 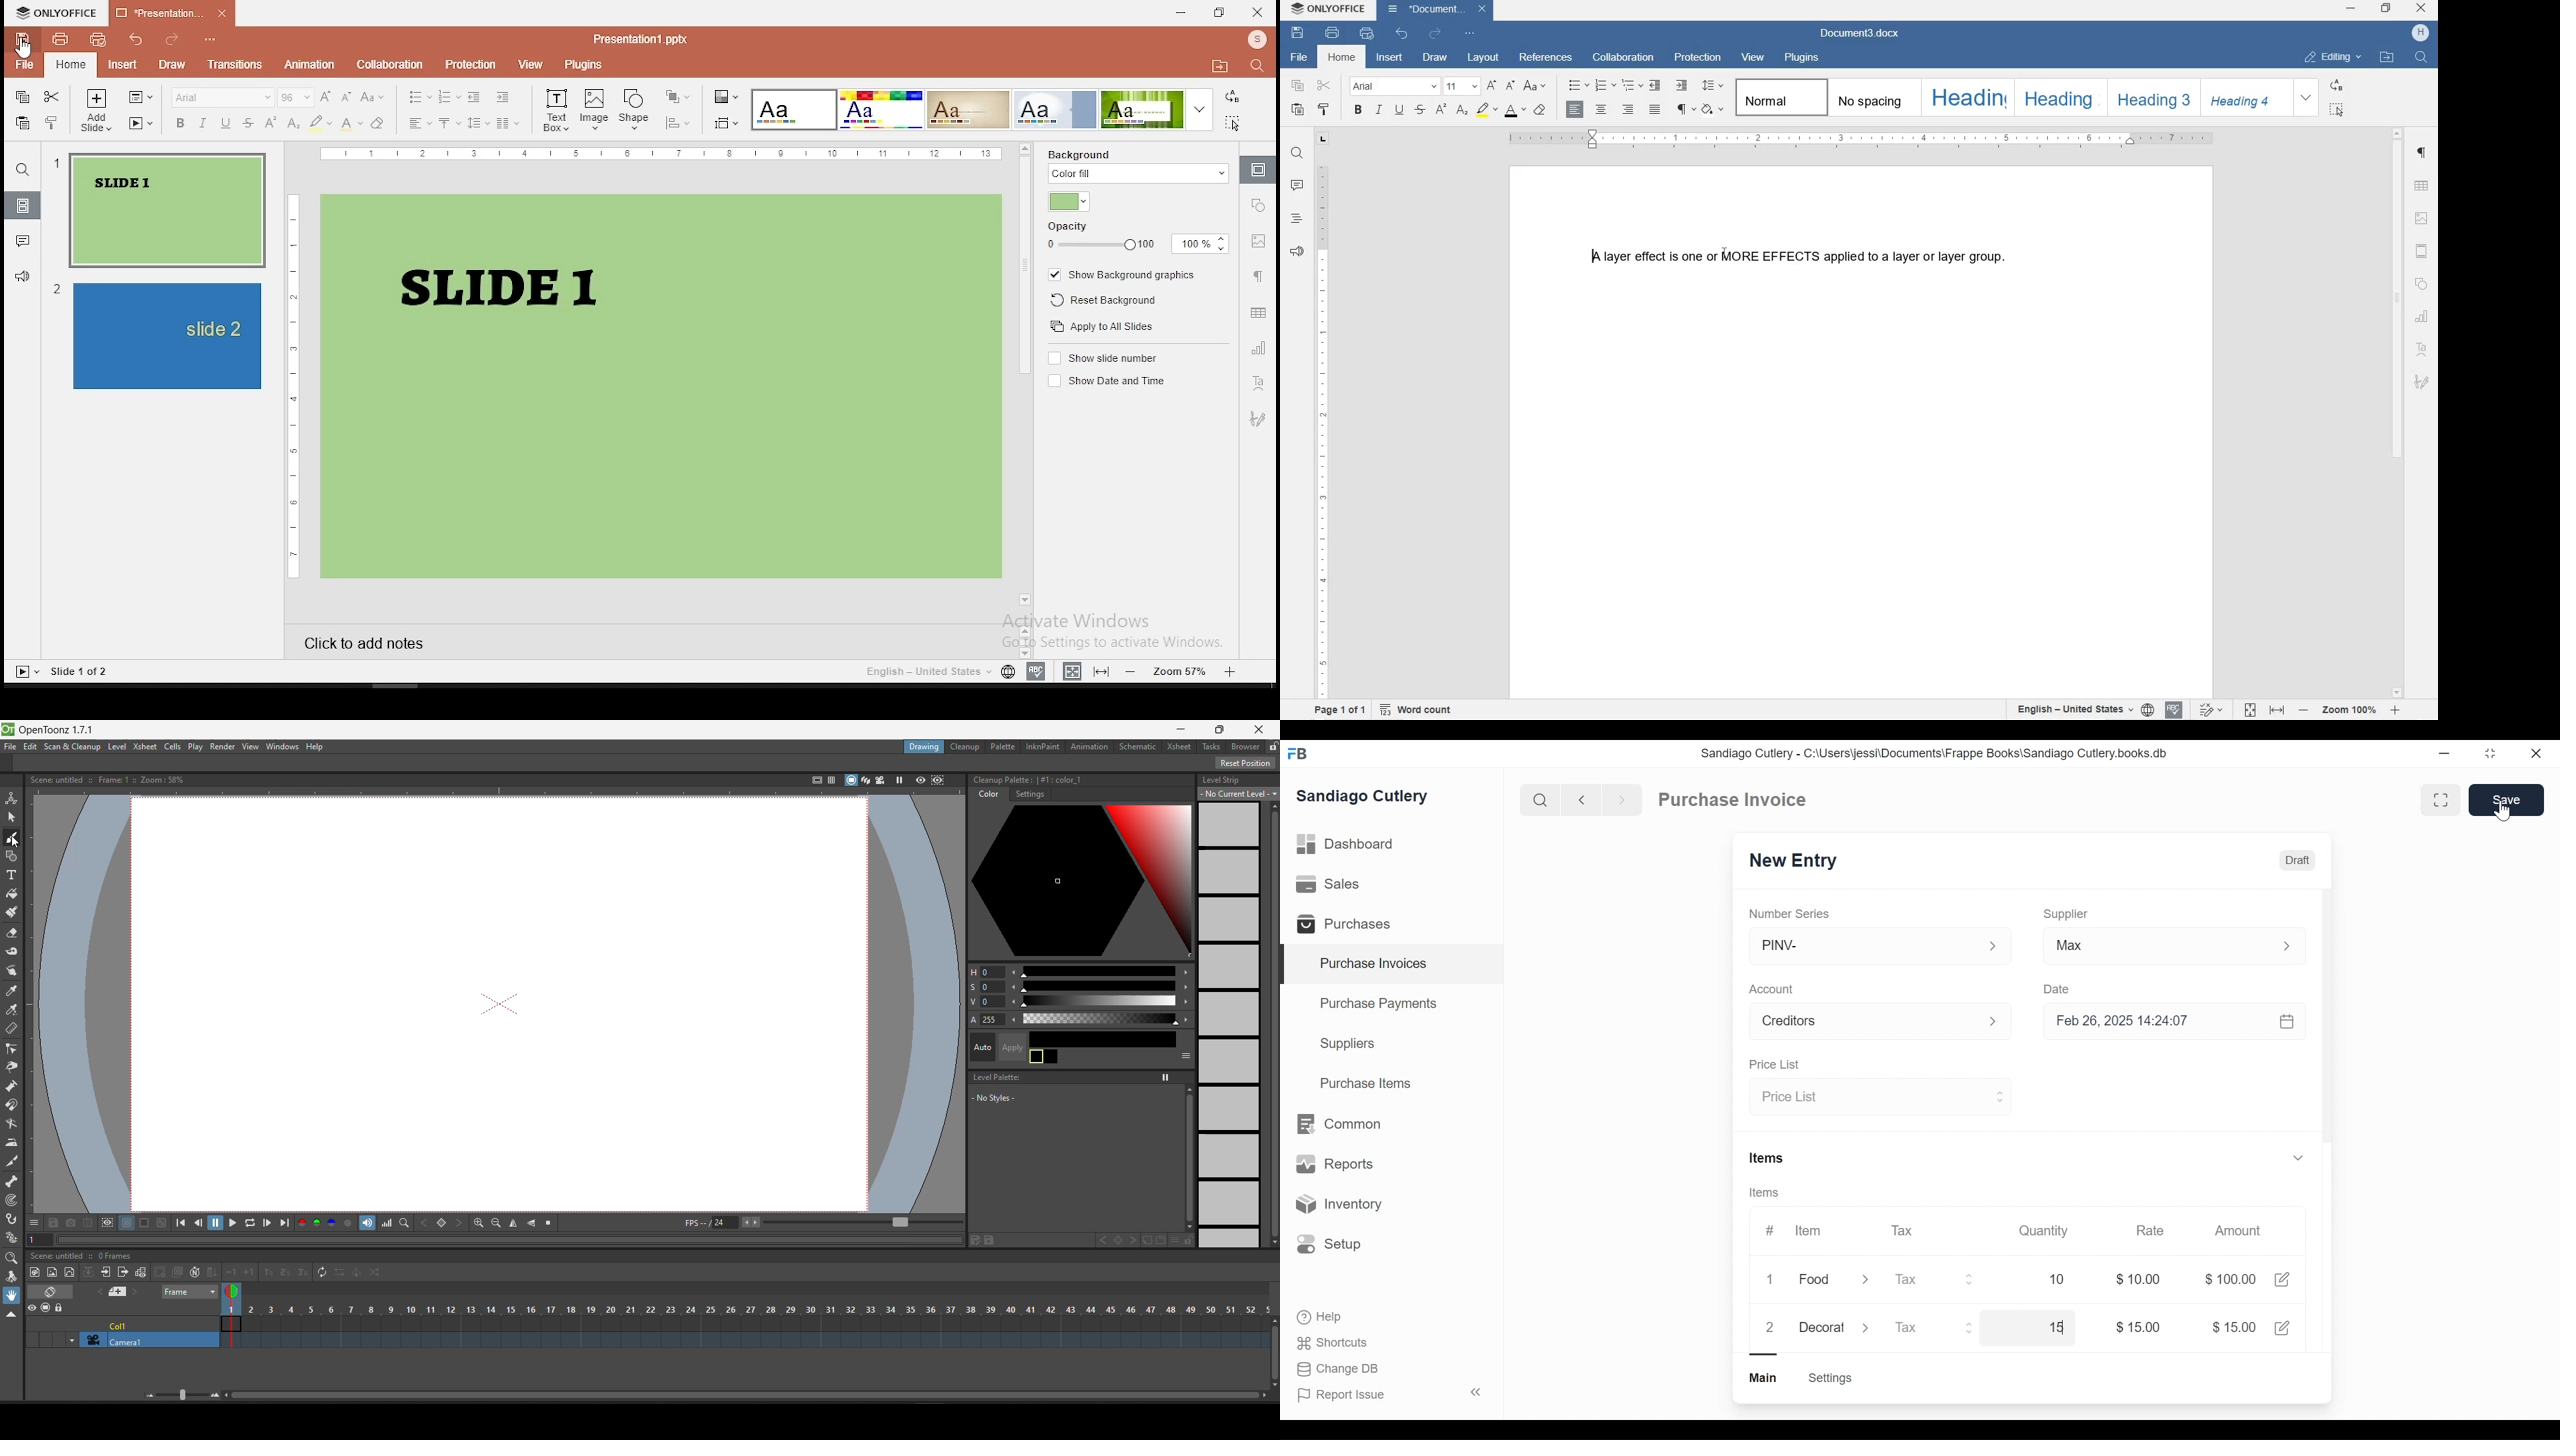 What do you see at coordinates (1243, 763) in the screenshot?
I see `reset position` at bounding box center [1243, 763].